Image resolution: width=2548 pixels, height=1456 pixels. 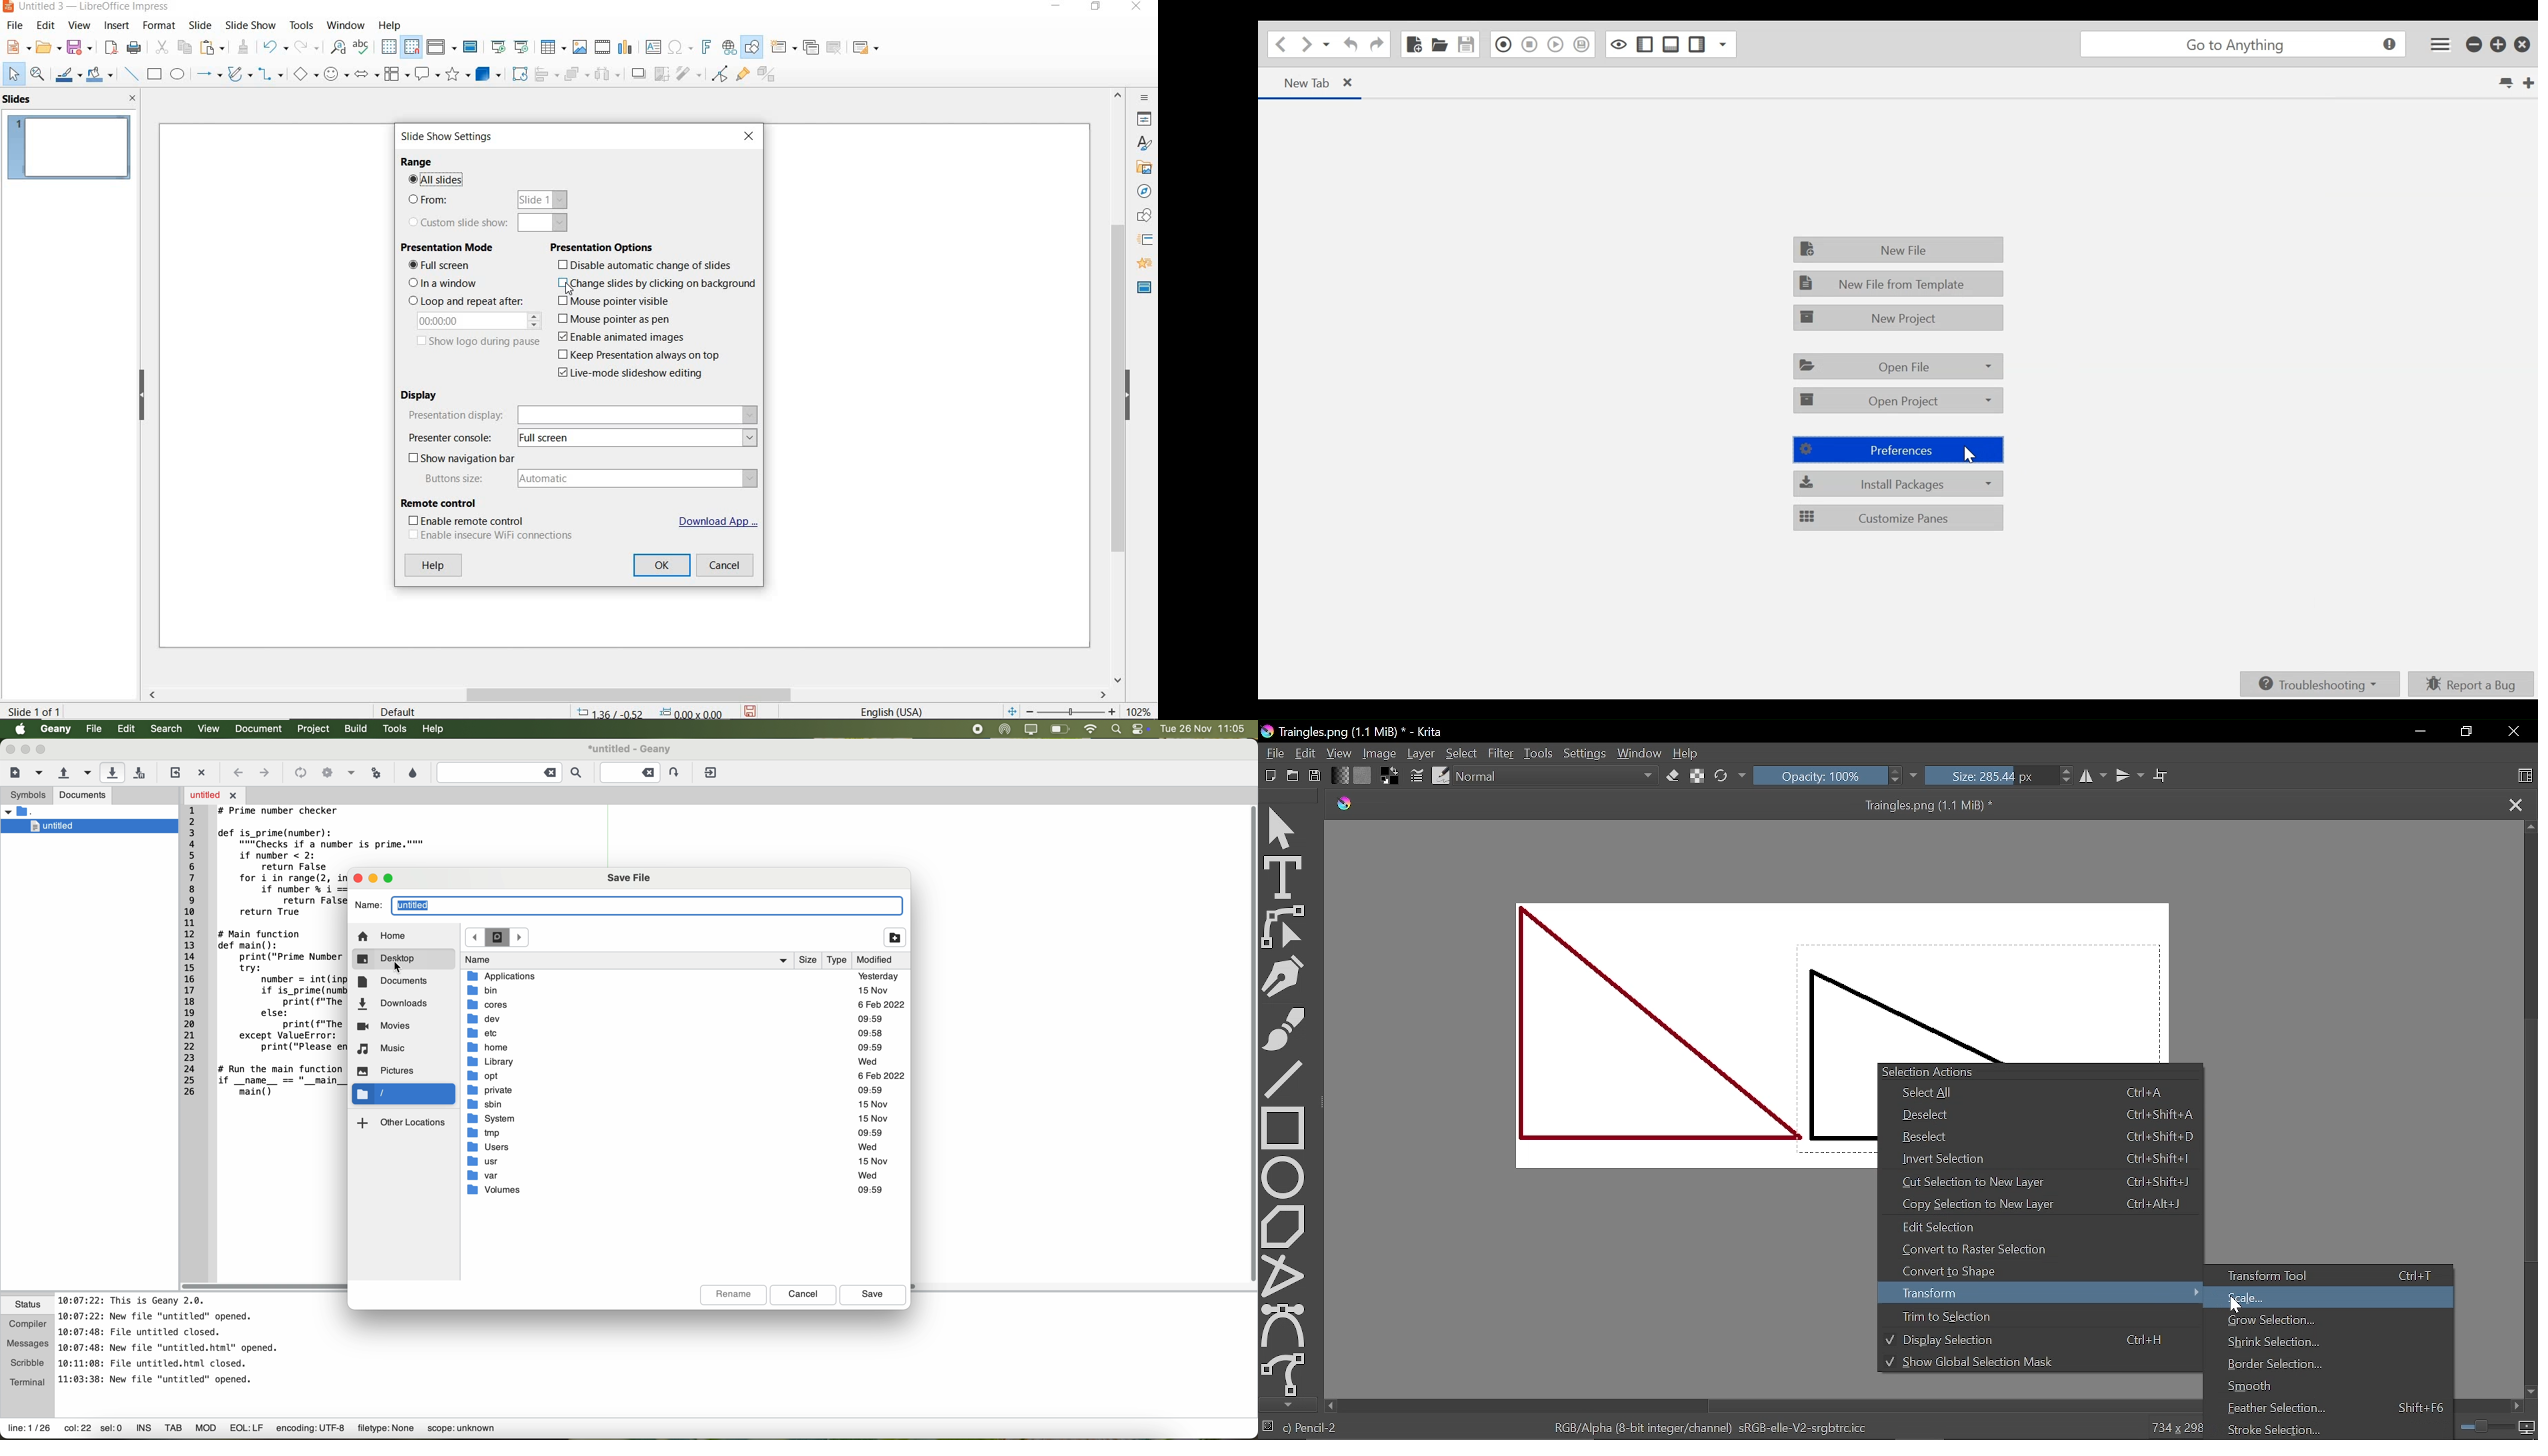 I want to click on TOGGLE EXTRUSION, so click(x=766, y=76).